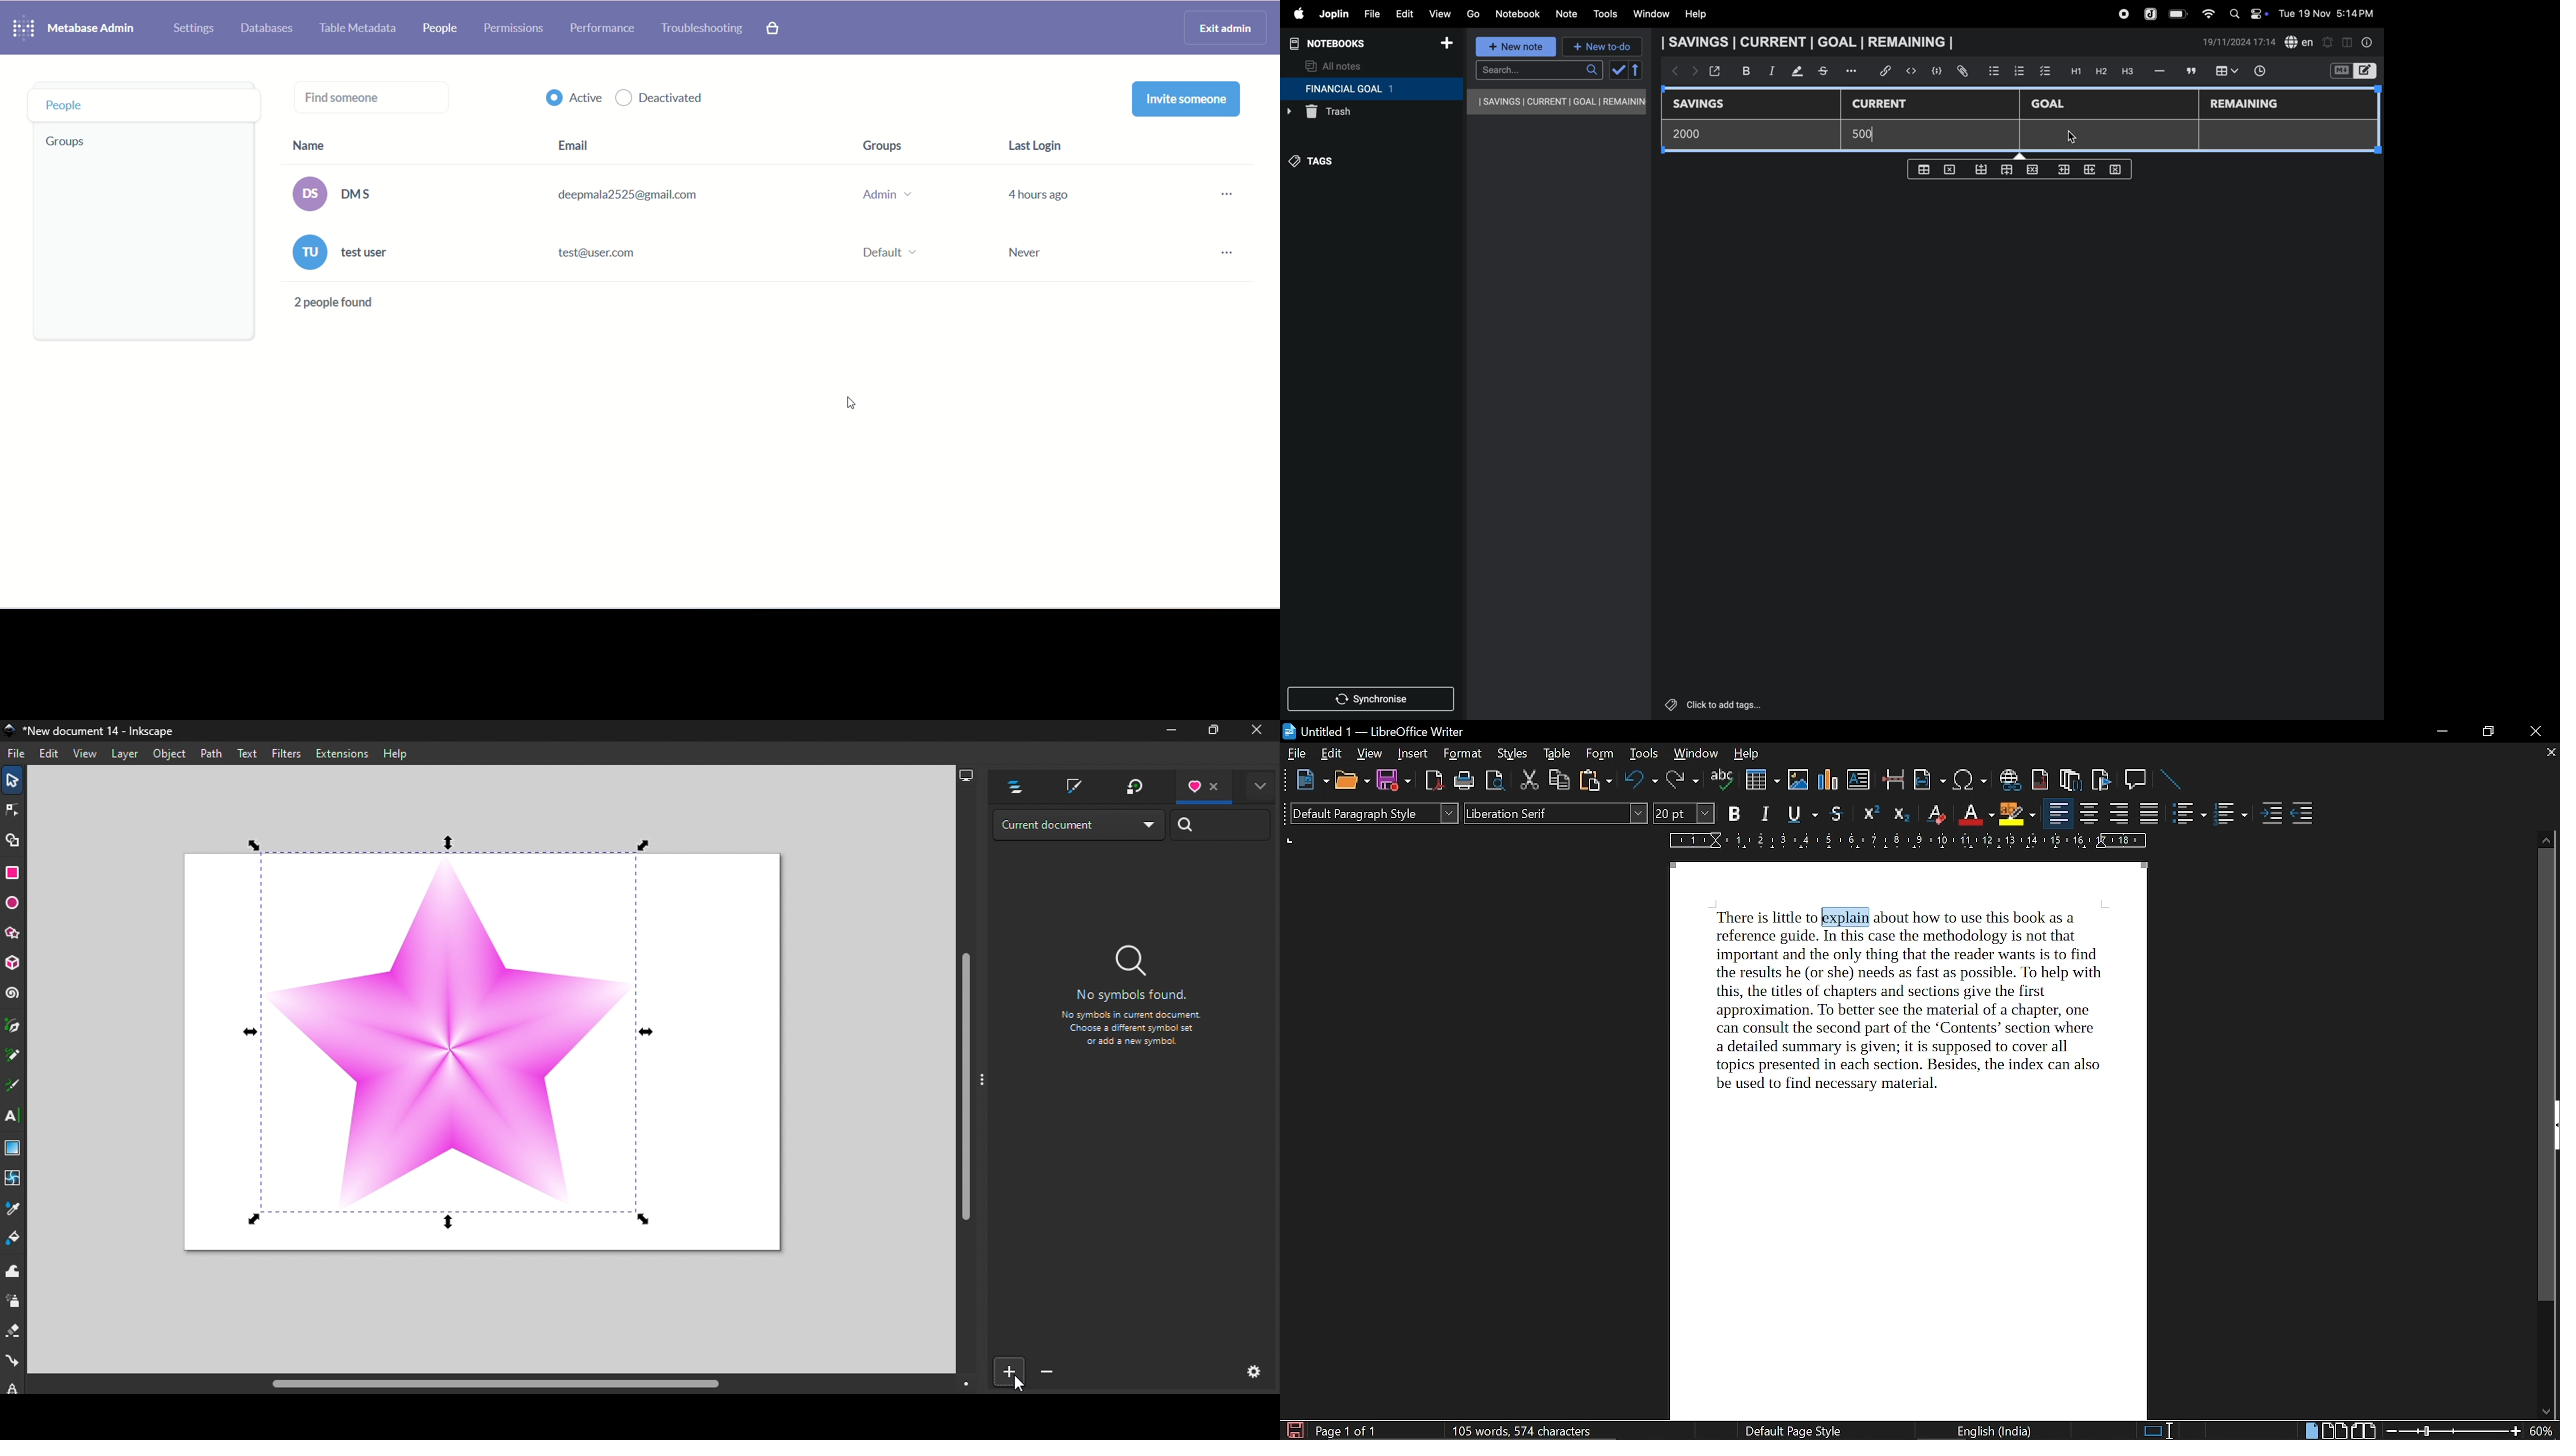 This screenshot has width=2576, height=1456. What do you see at coordinates (1517, 14) in the screenshot?
I see `notebook` at bounding box center [1517, 14].